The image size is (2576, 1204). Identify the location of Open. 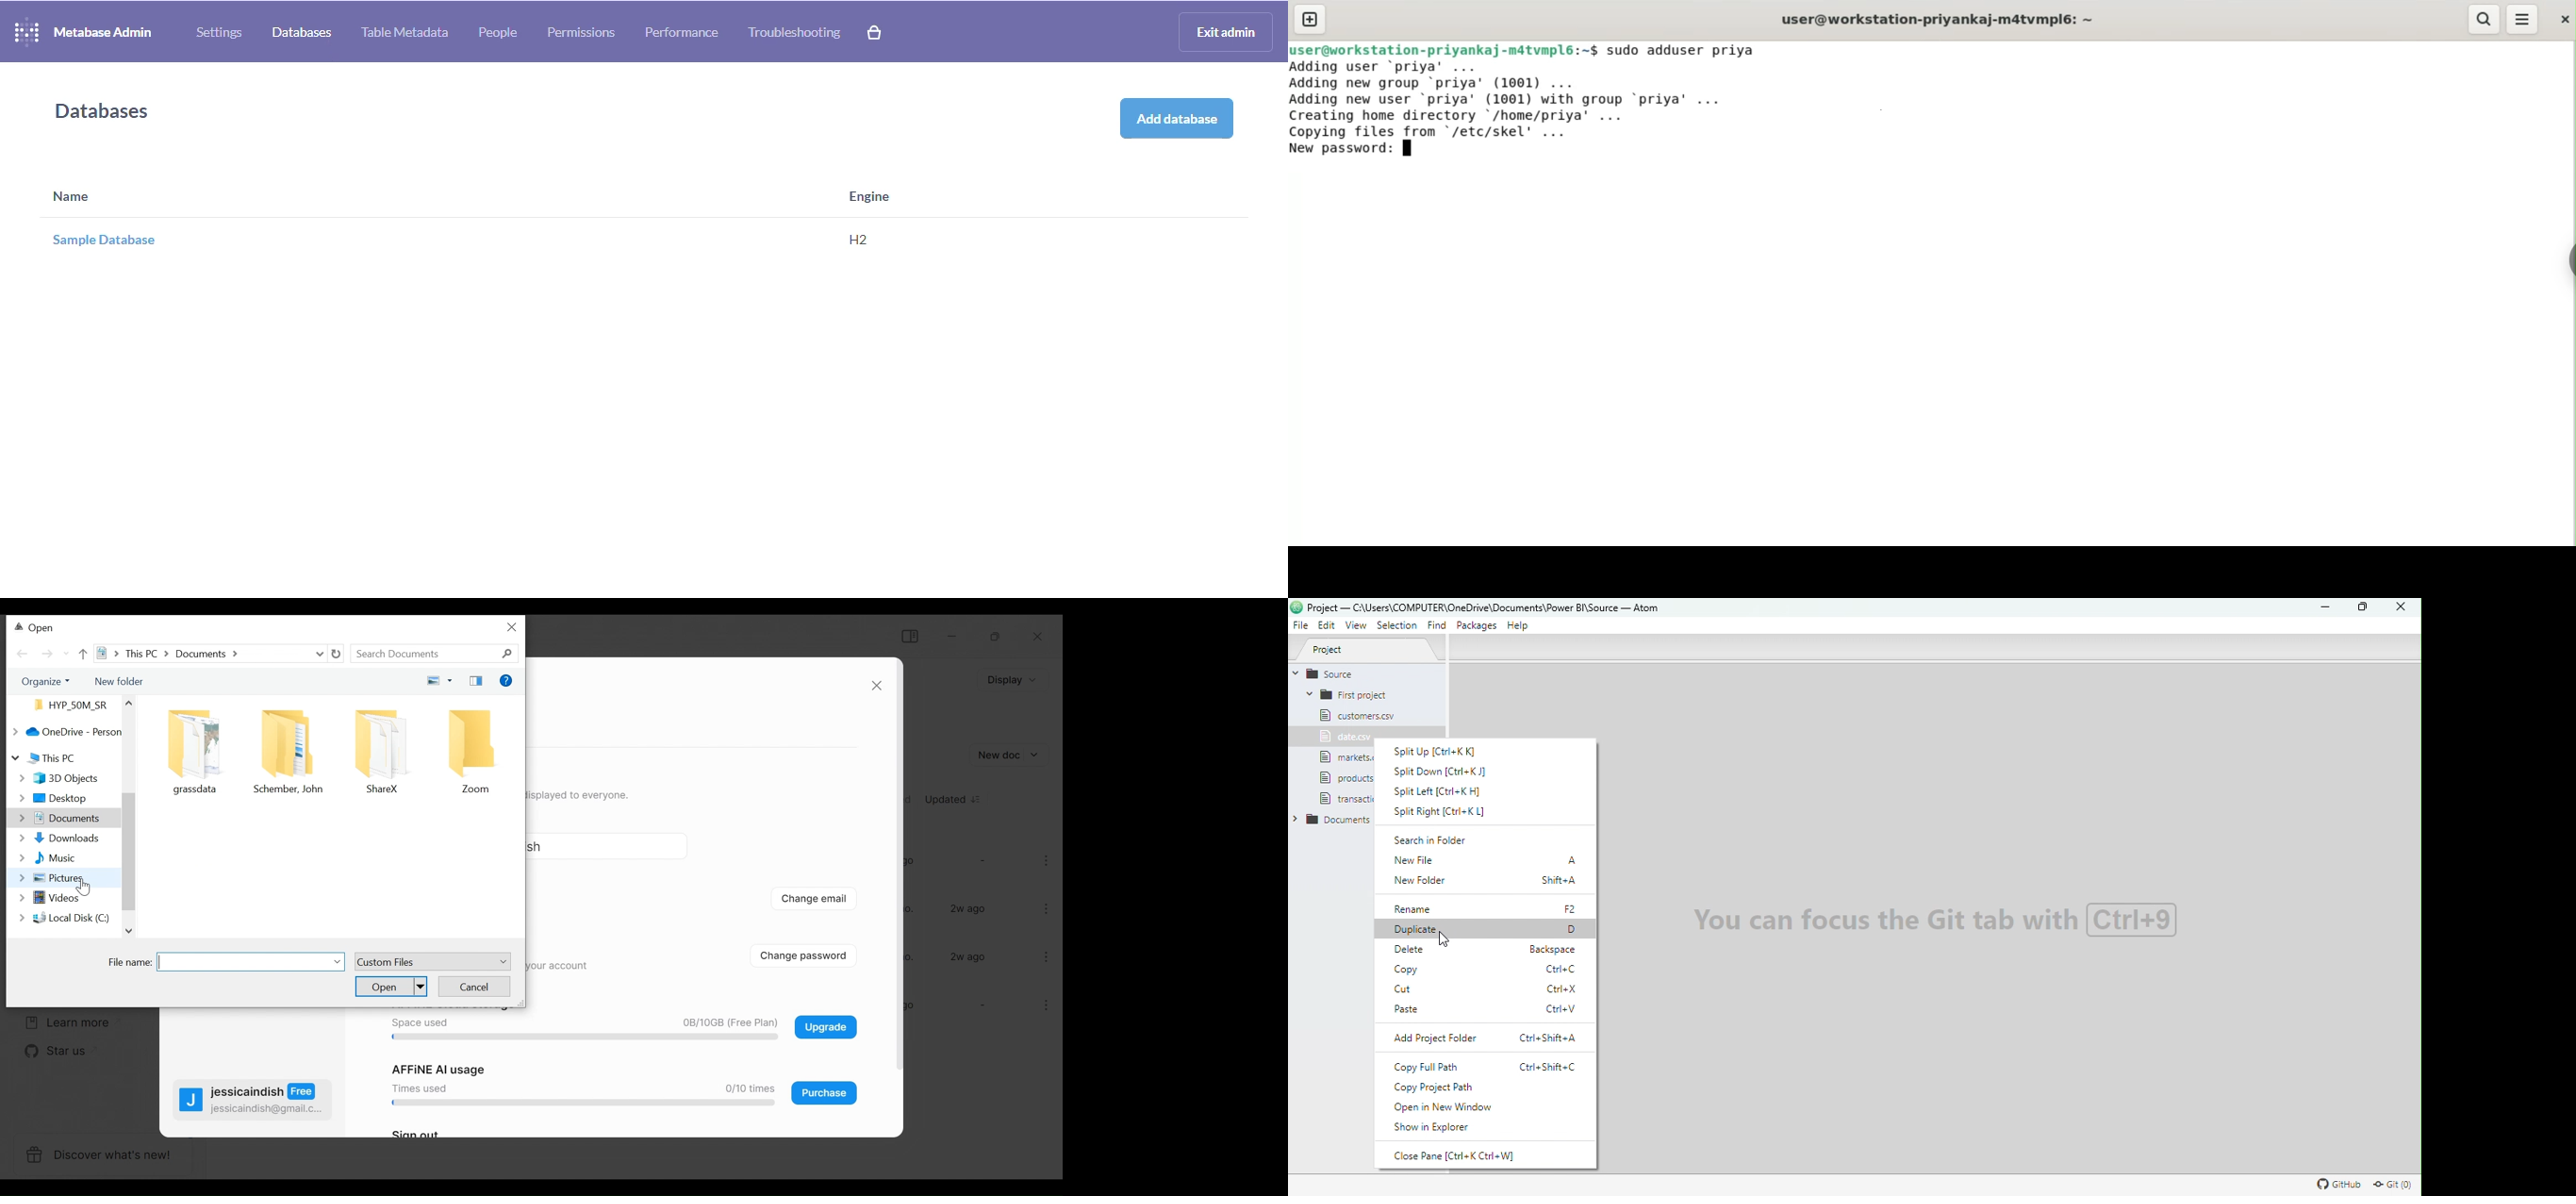
(35, 629).